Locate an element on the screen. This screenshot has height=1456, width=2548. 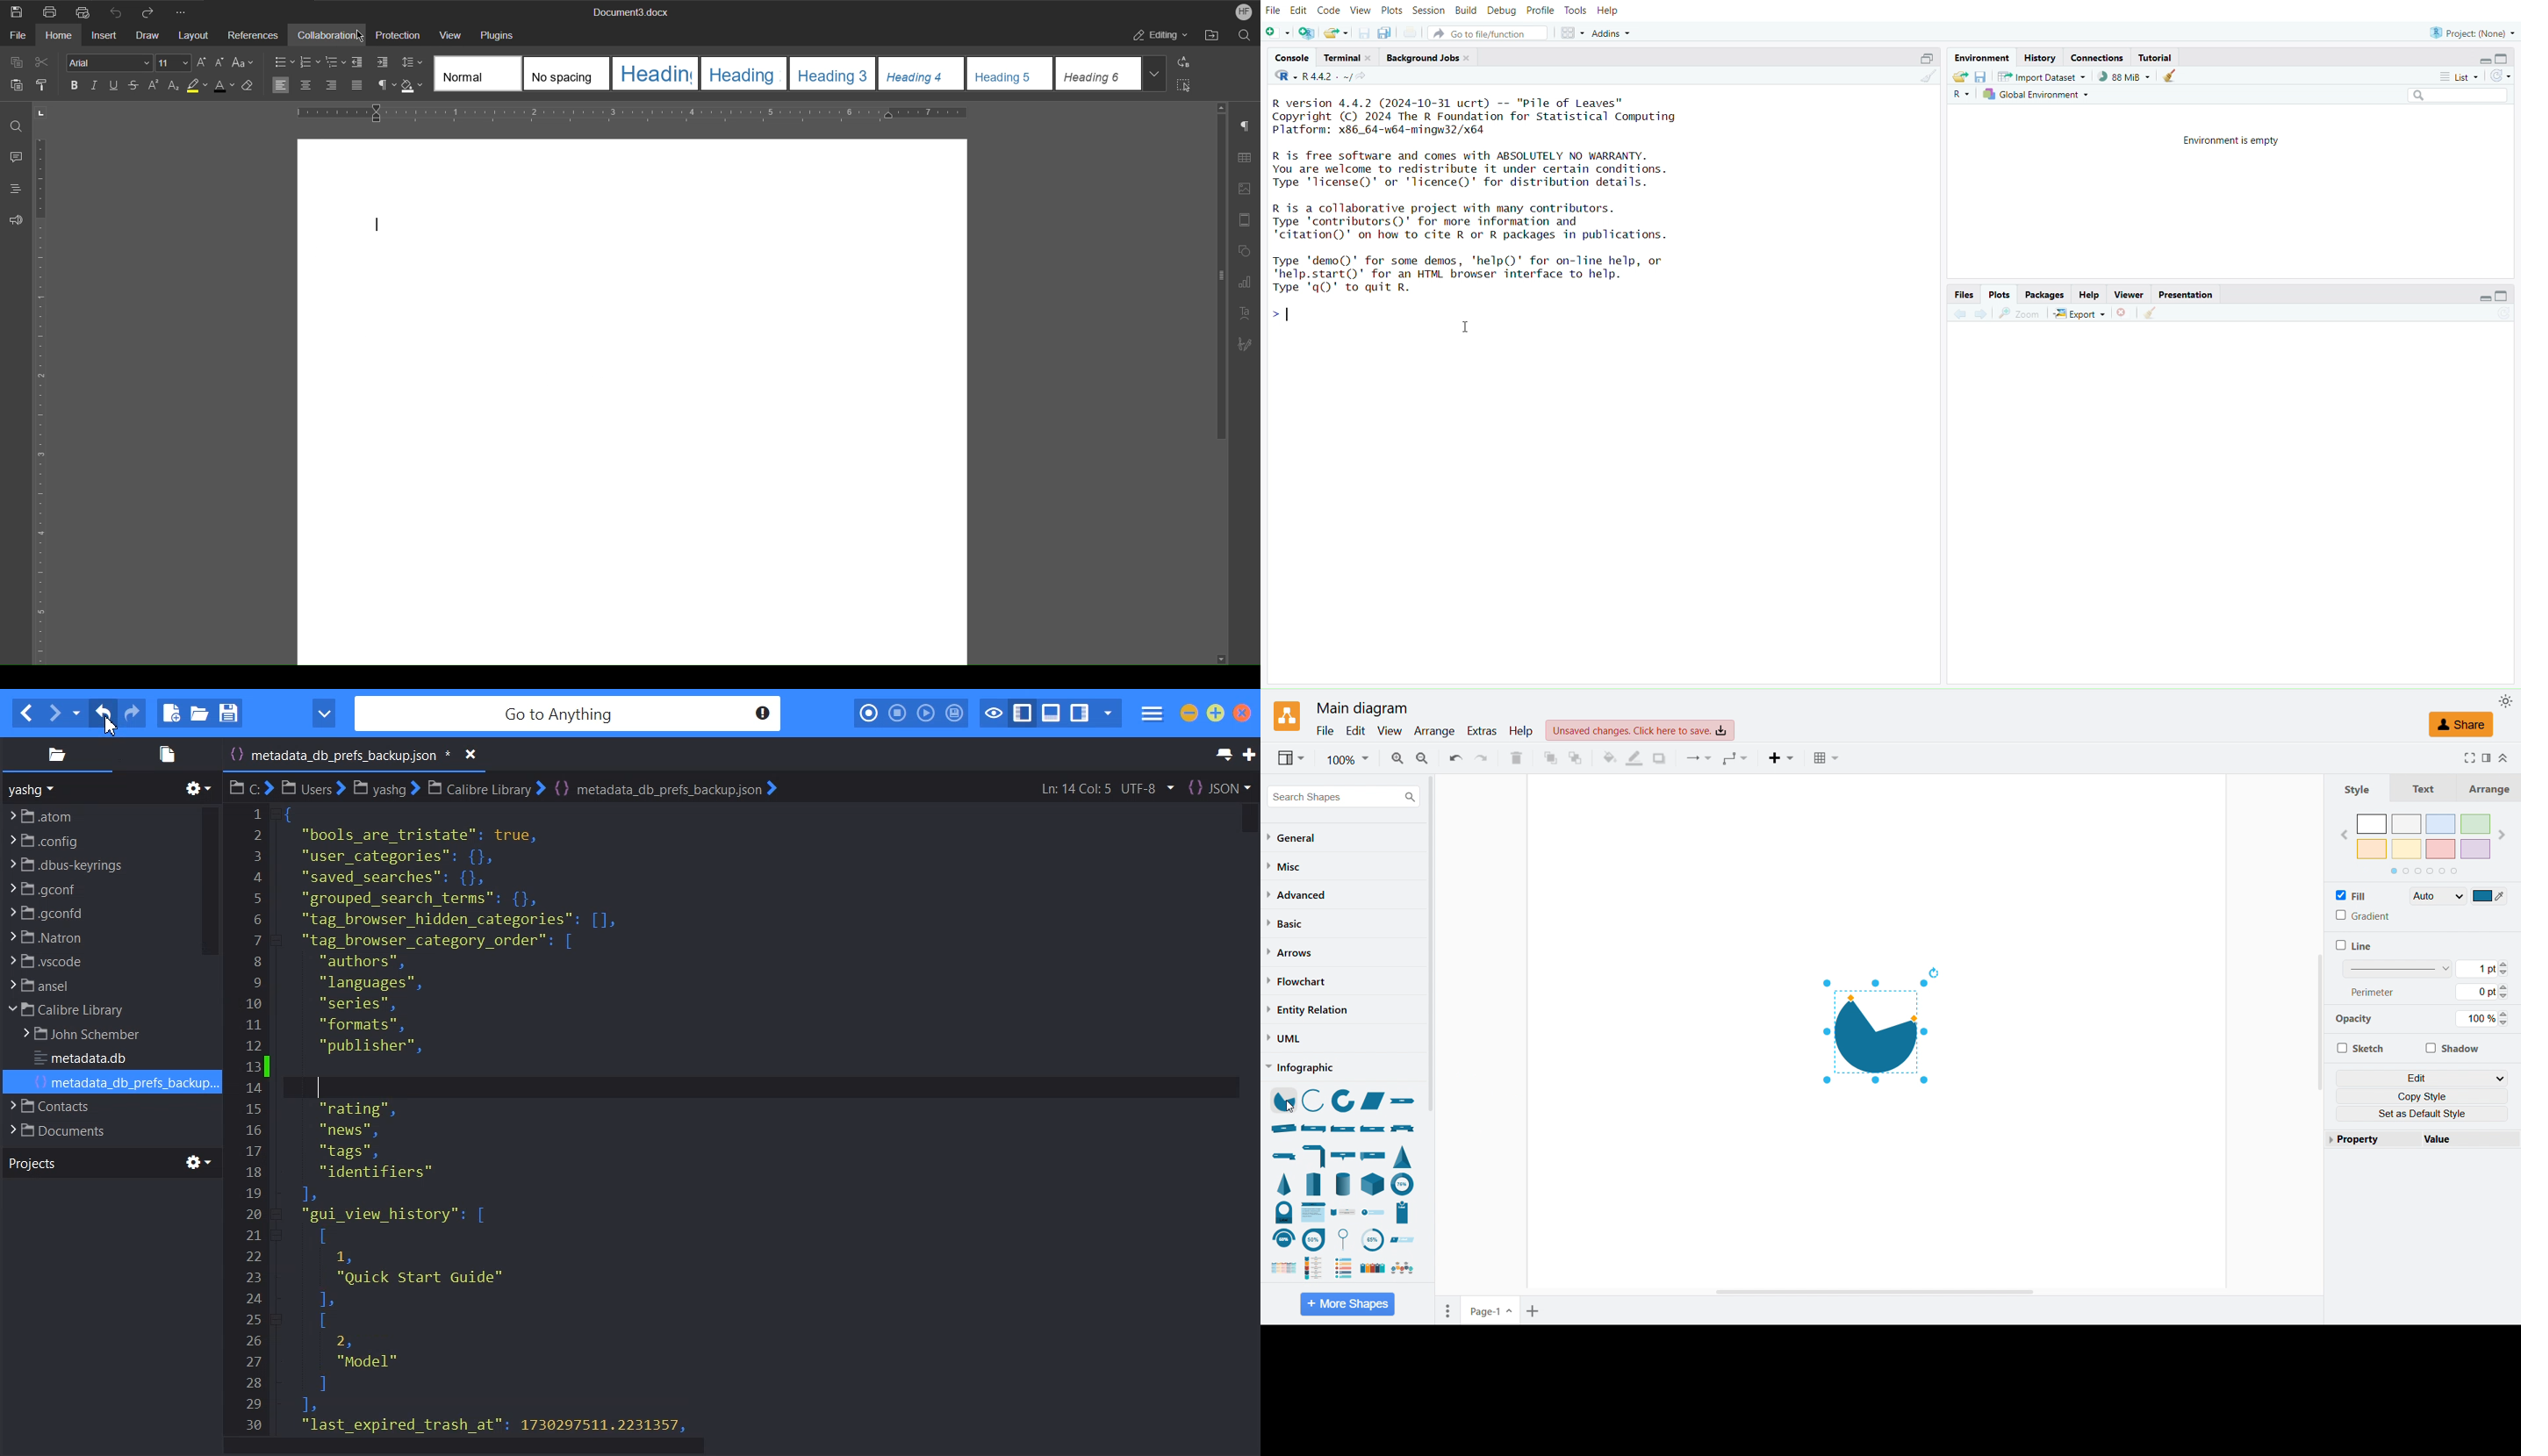
Signature is located at coordinates (1246, 345).